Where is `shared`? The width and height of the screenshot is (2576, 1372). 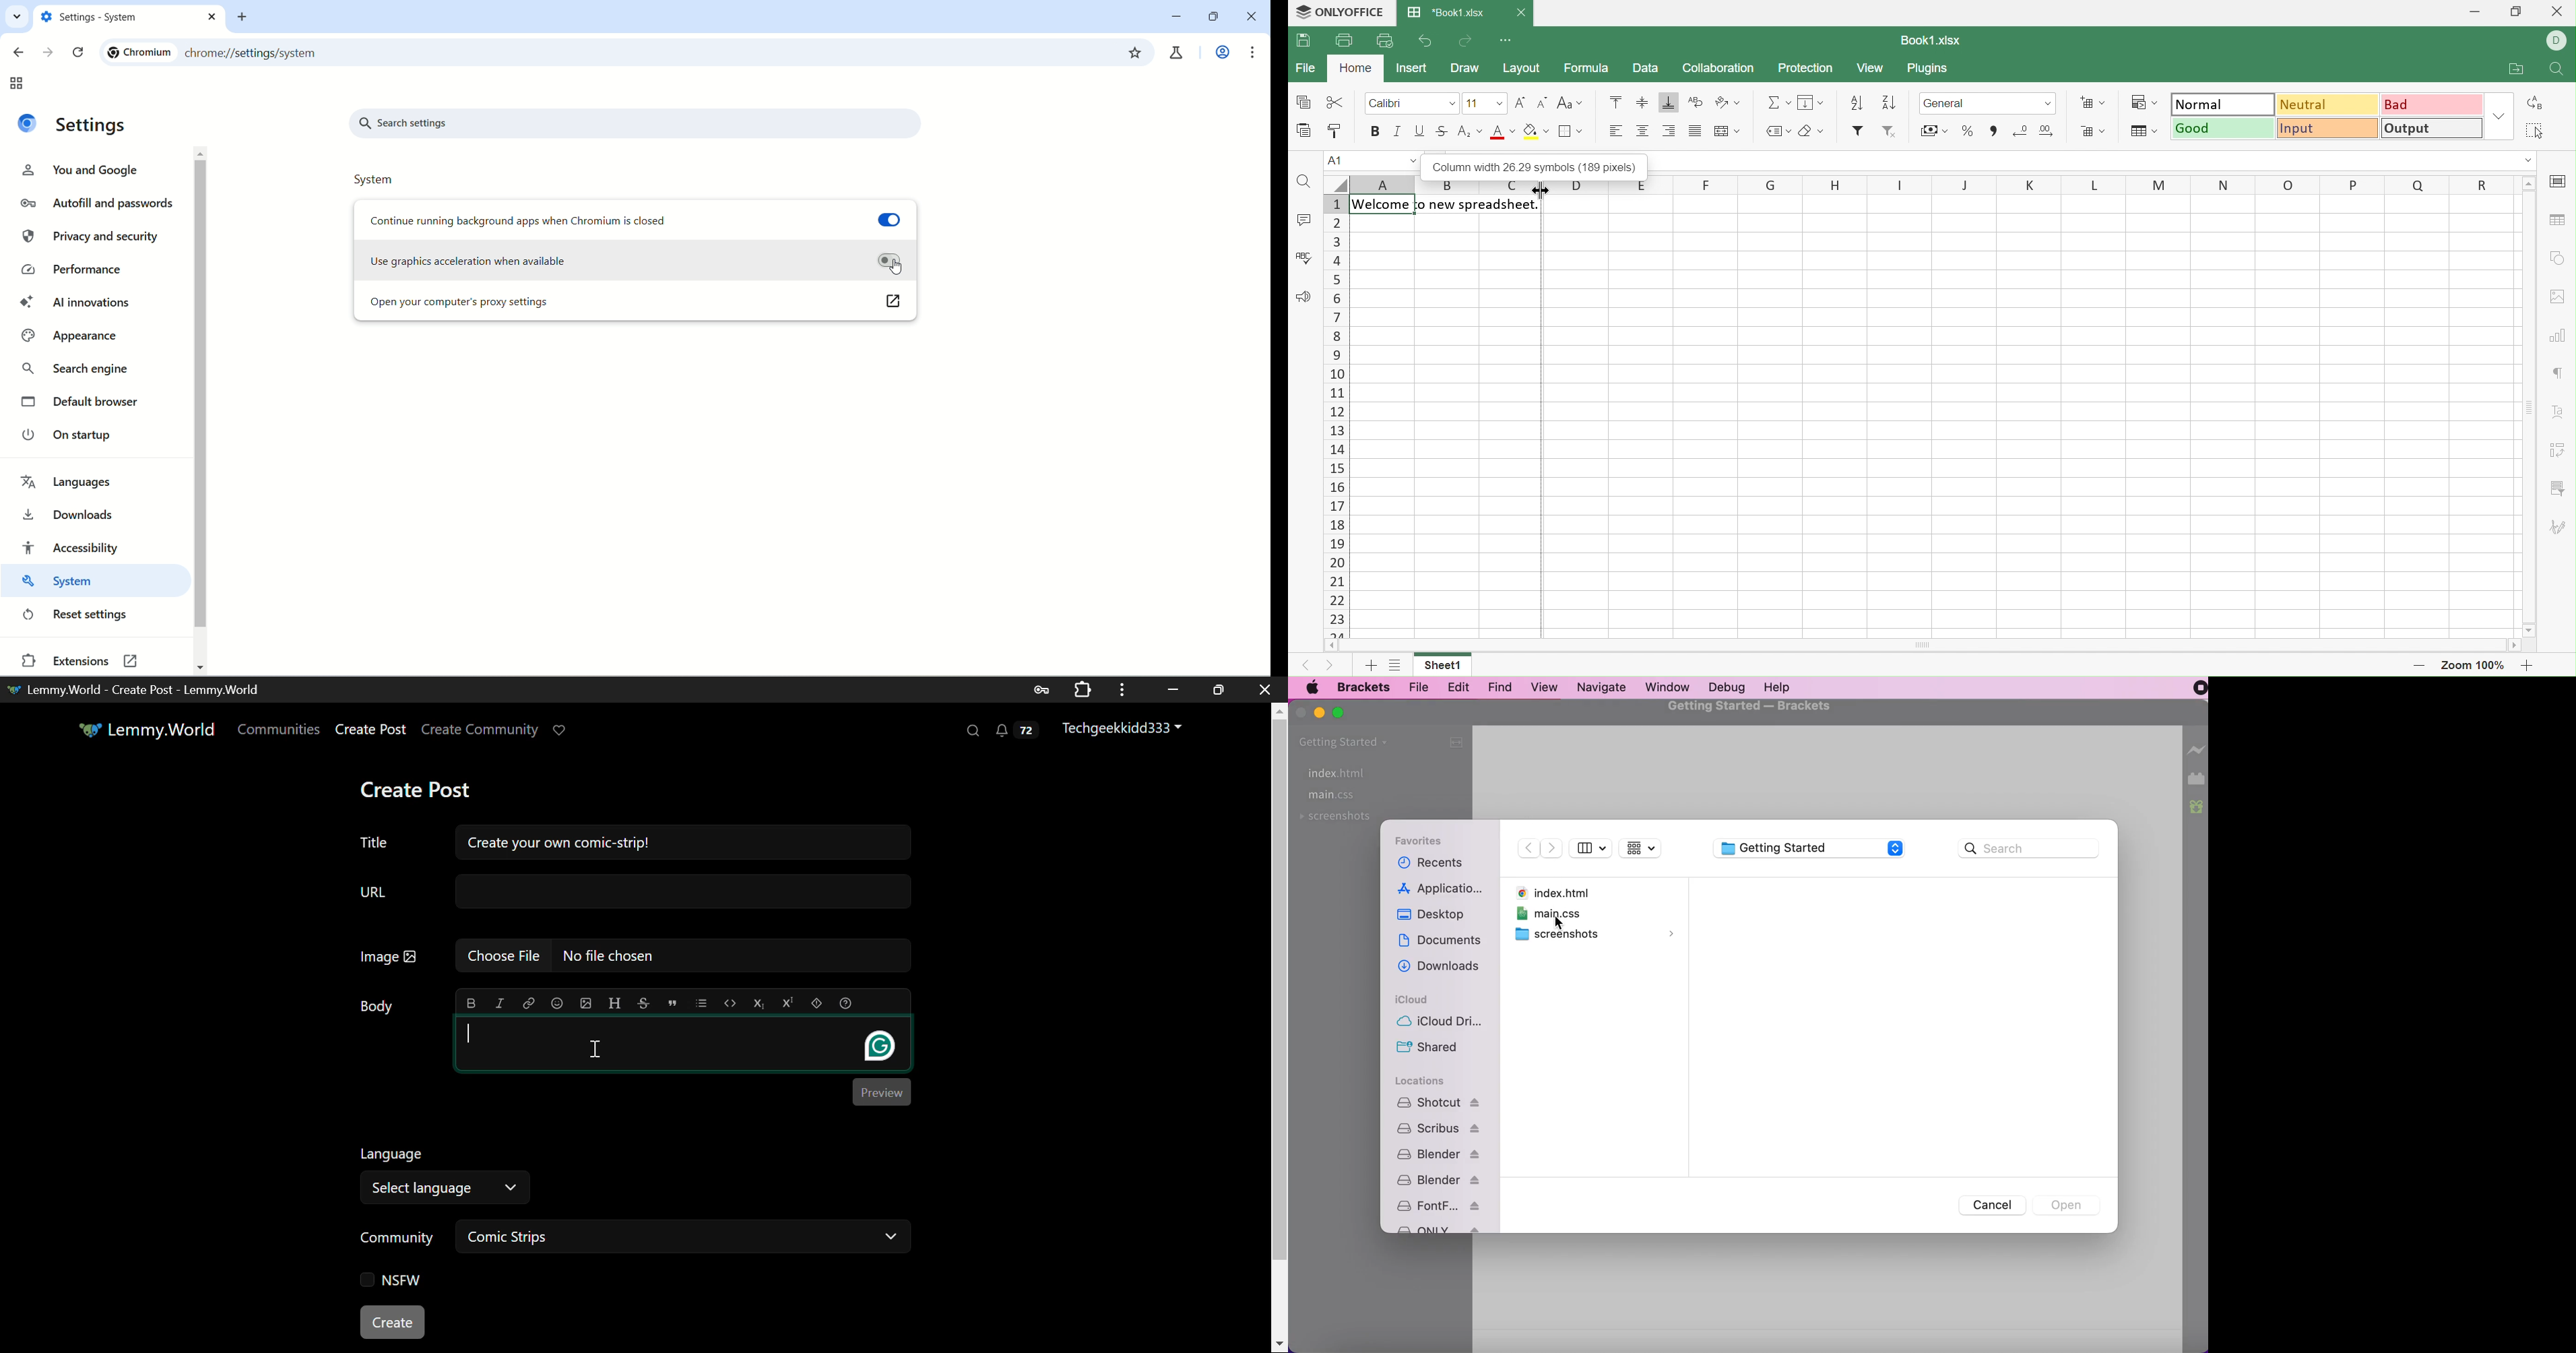 shared is located at coordinates (1434, 1048).